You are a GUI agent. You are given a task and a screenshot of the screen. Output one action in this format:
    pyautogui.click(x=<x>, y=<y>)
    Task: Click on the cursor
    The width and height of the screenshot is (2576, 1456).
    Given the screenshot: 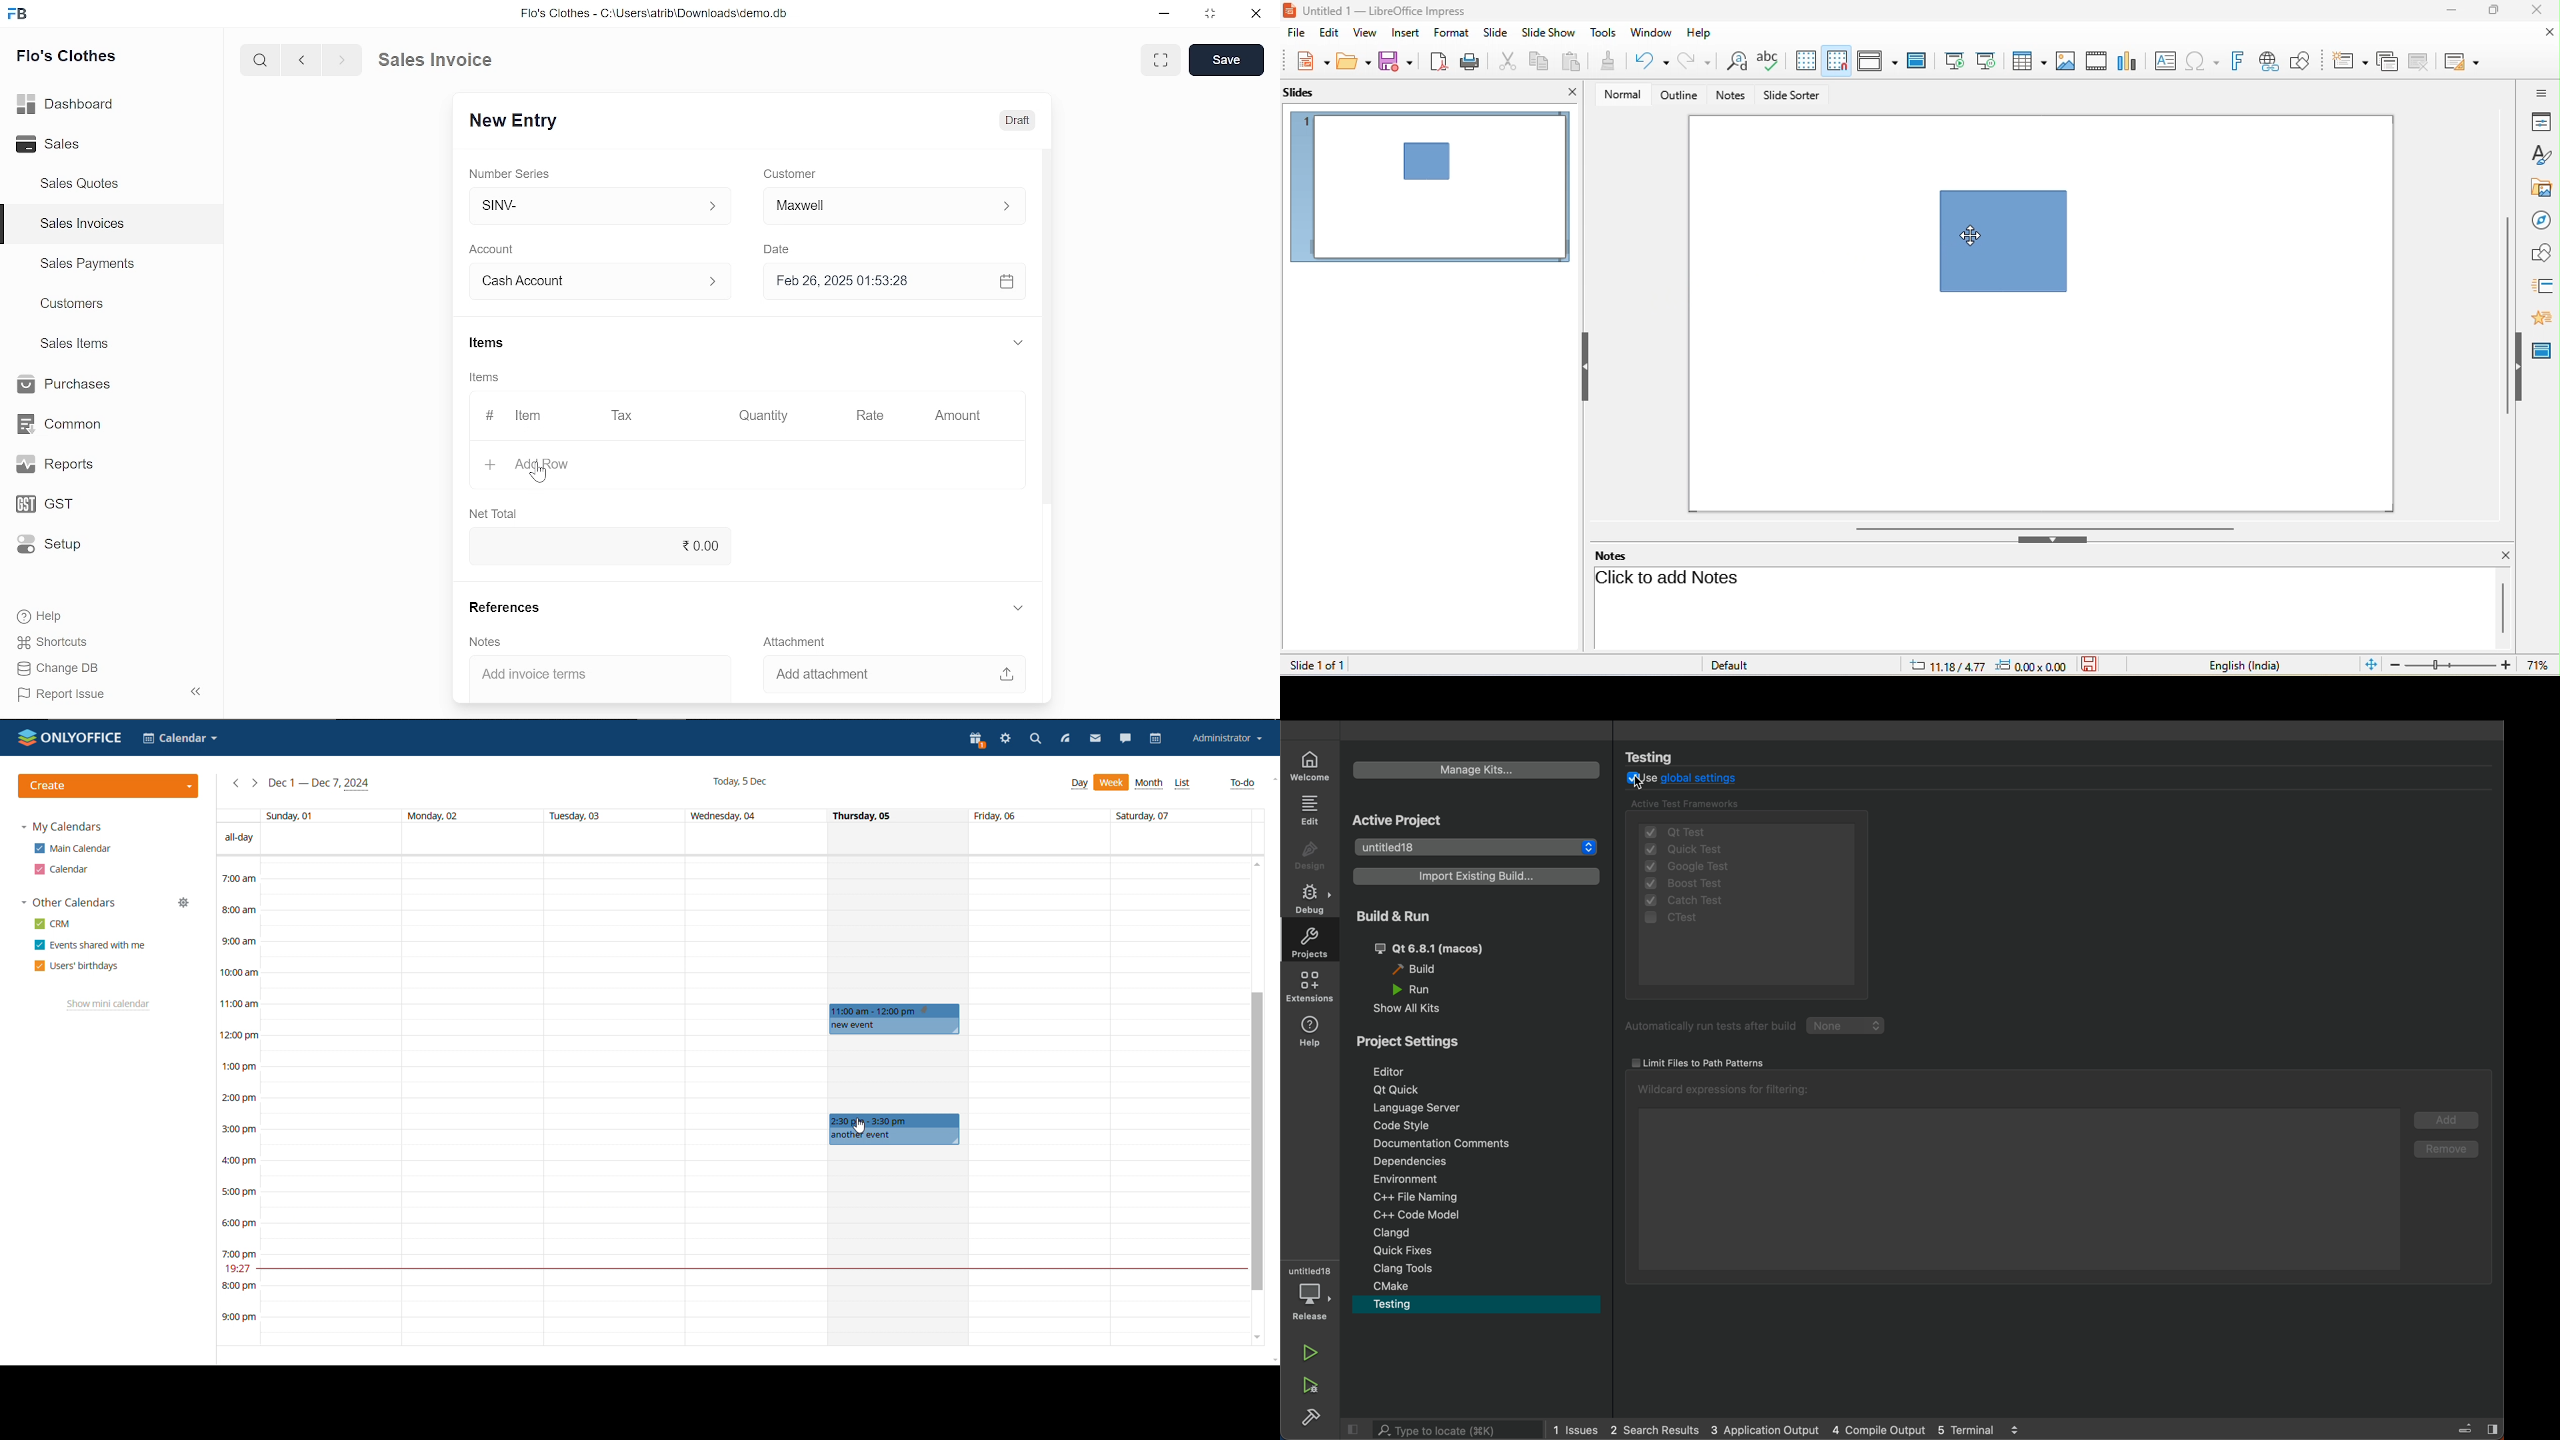 What is the action you would take?
    pyautogui.click(x=538, y=476)
    